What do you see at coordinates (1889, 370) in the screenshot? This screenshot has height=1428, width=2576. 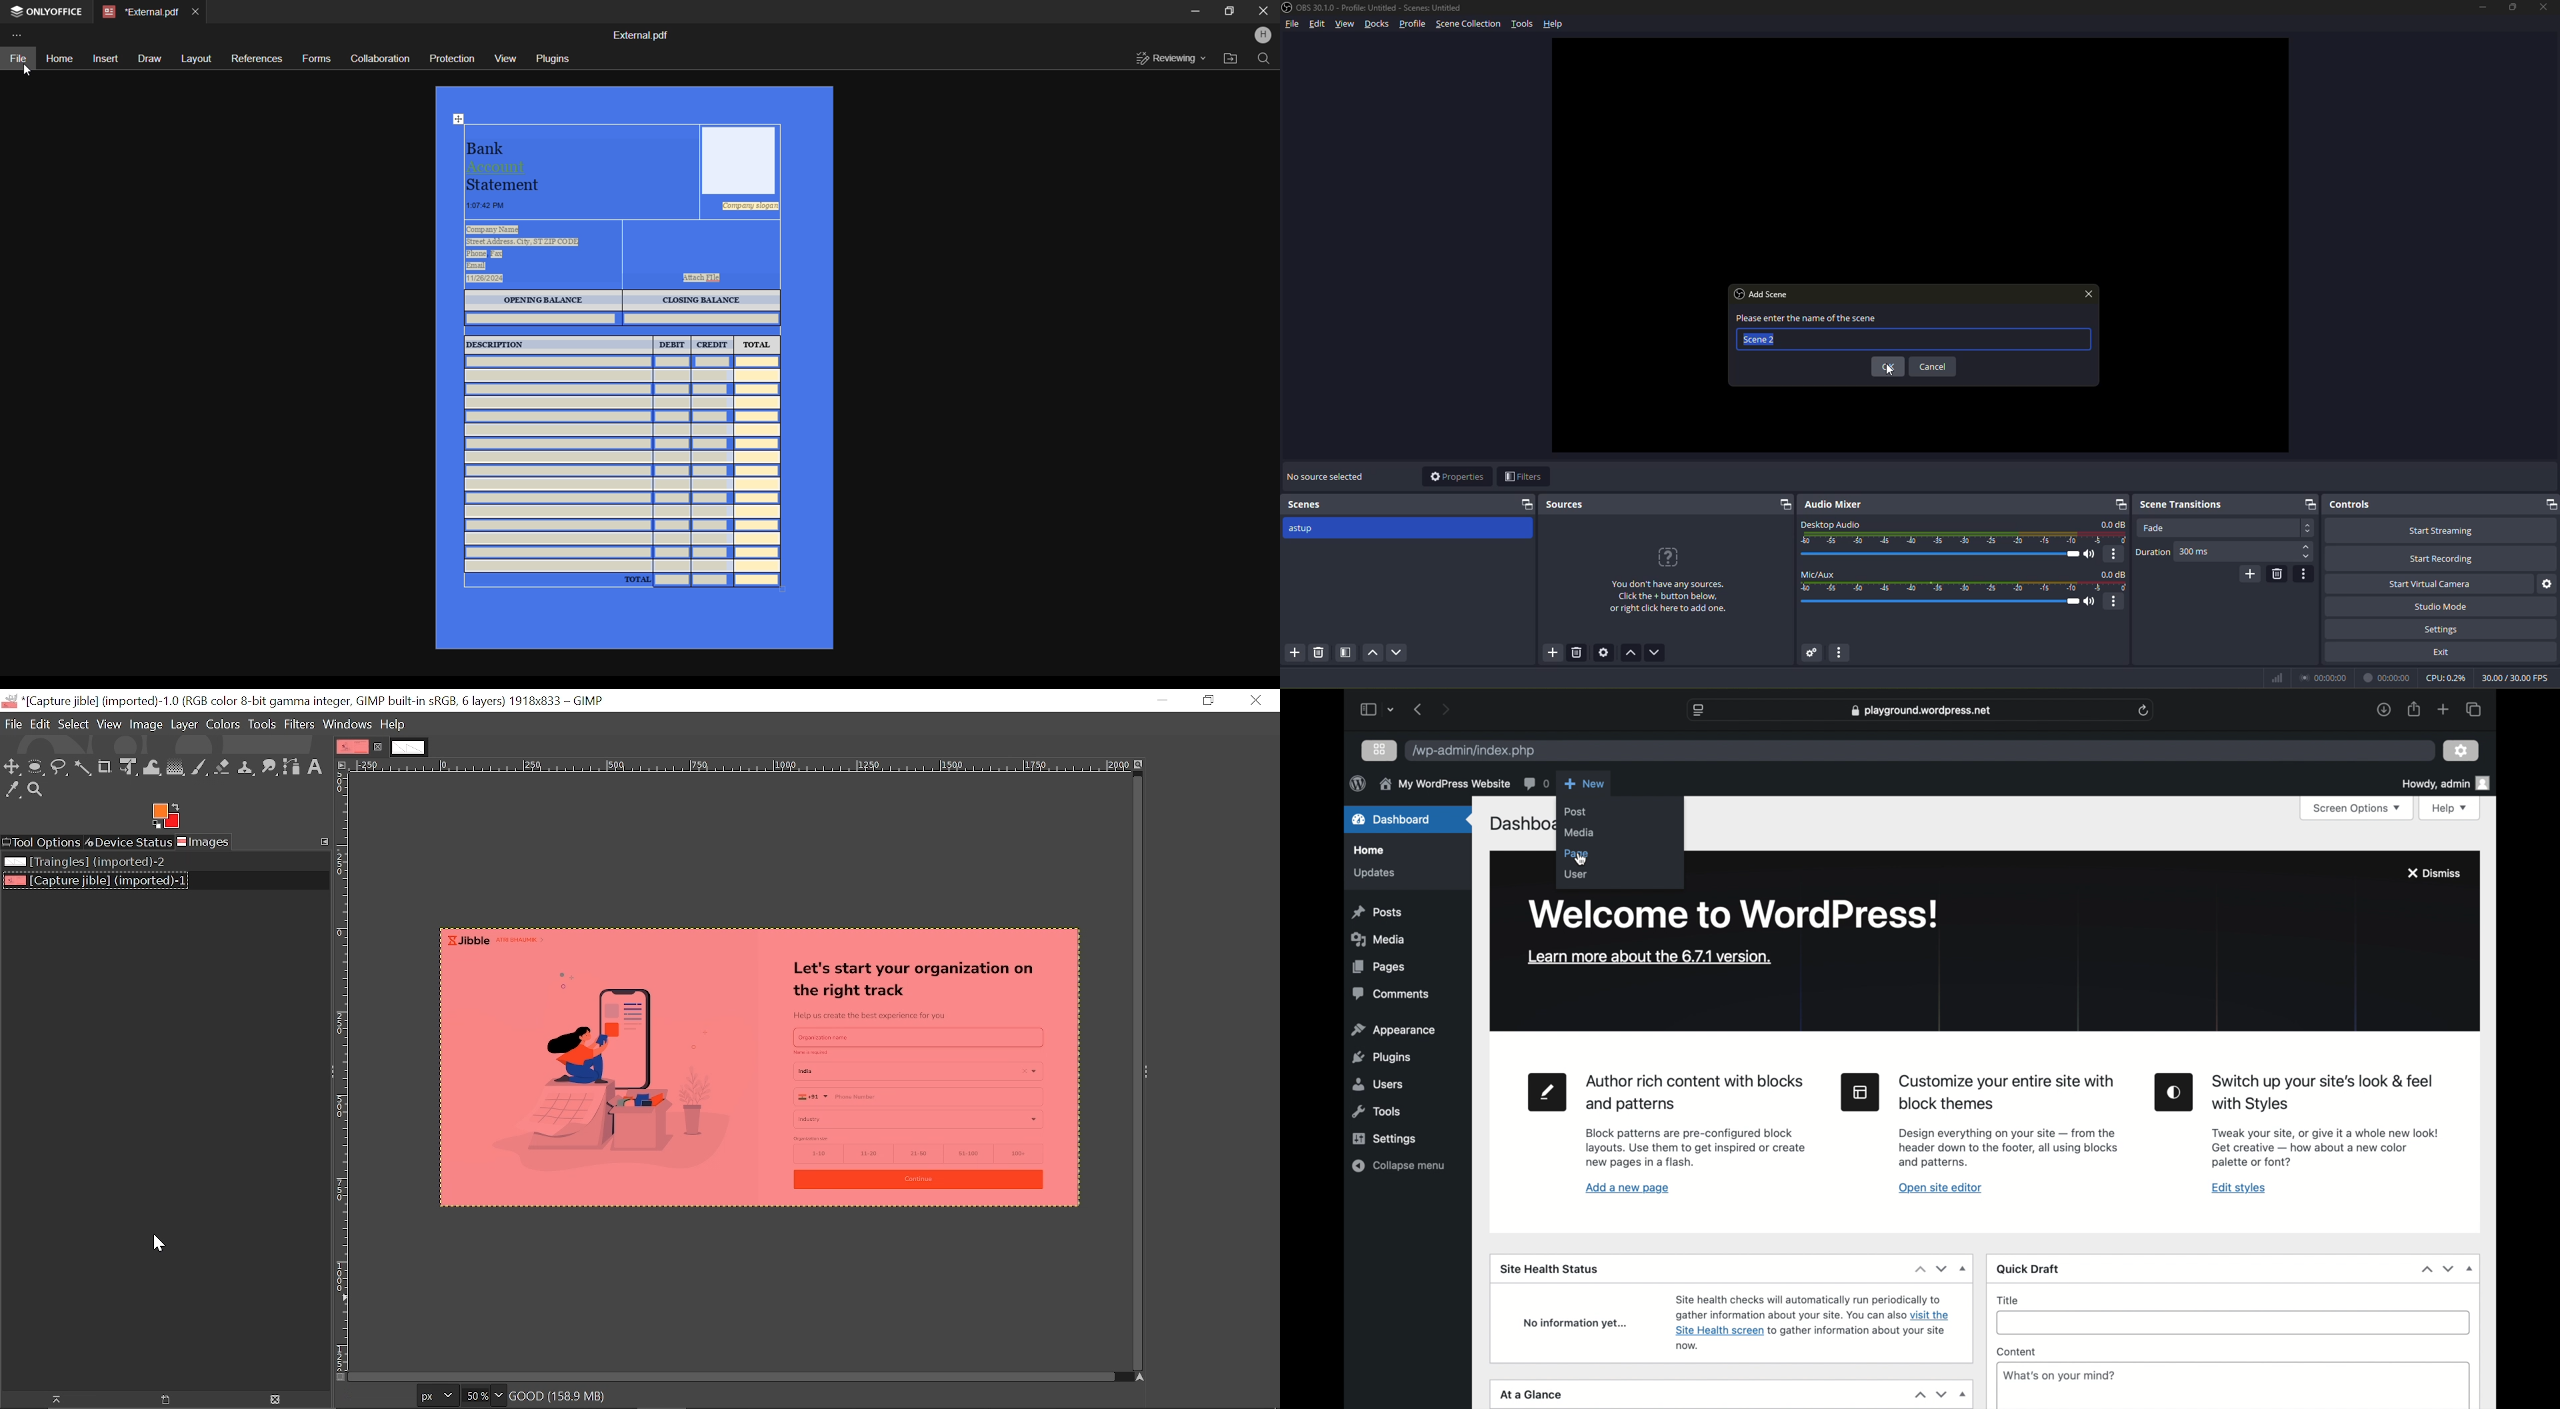 I see `Cursor` at bounding box center [1889, 370].